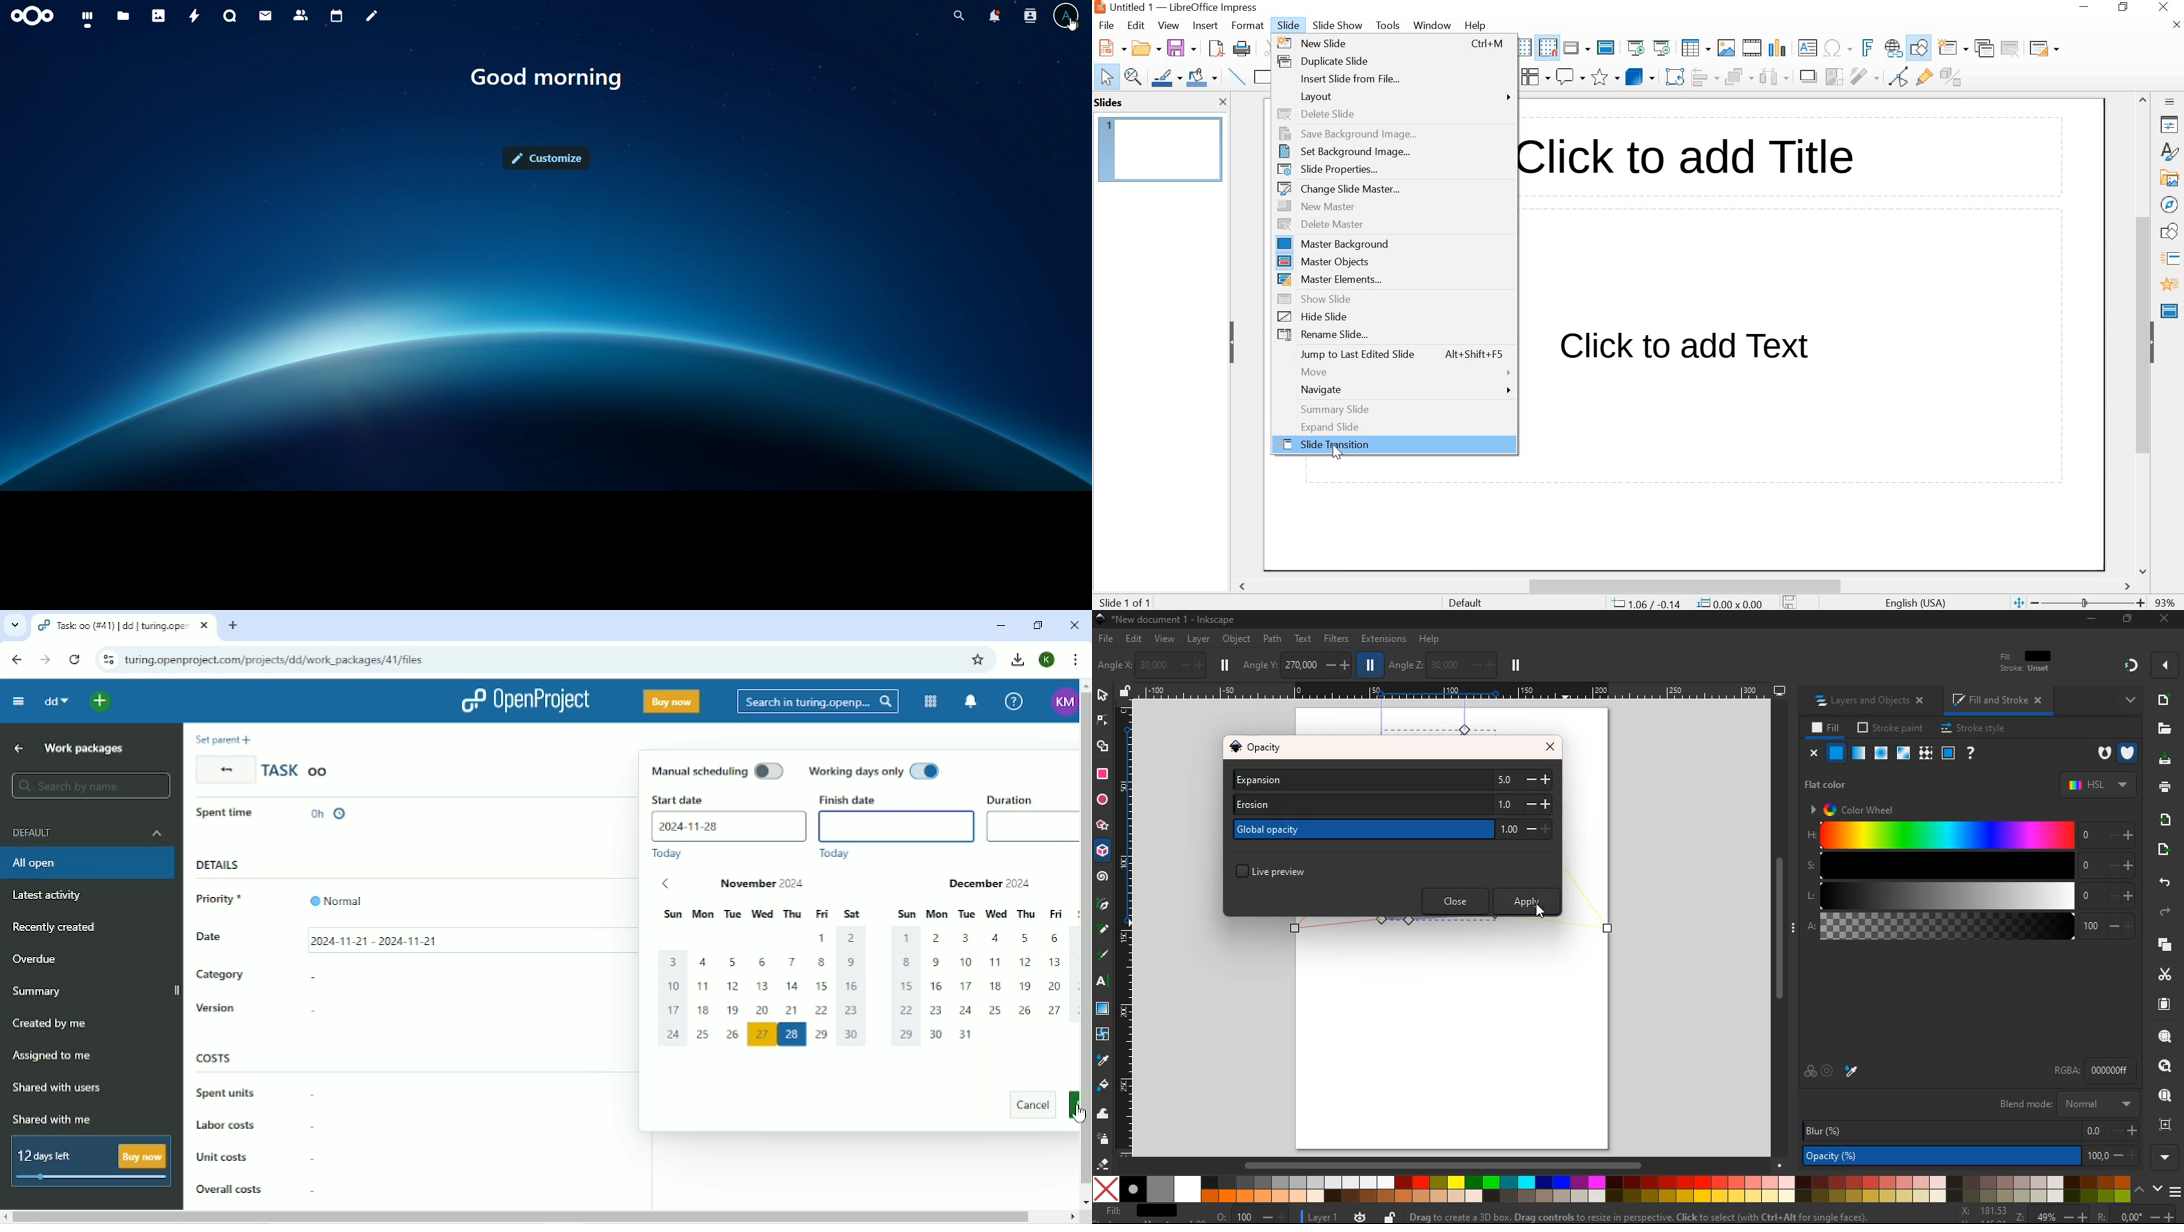  Describe the element at coordinates (1948, 753) in the screenshot. I see `frame` at that location.